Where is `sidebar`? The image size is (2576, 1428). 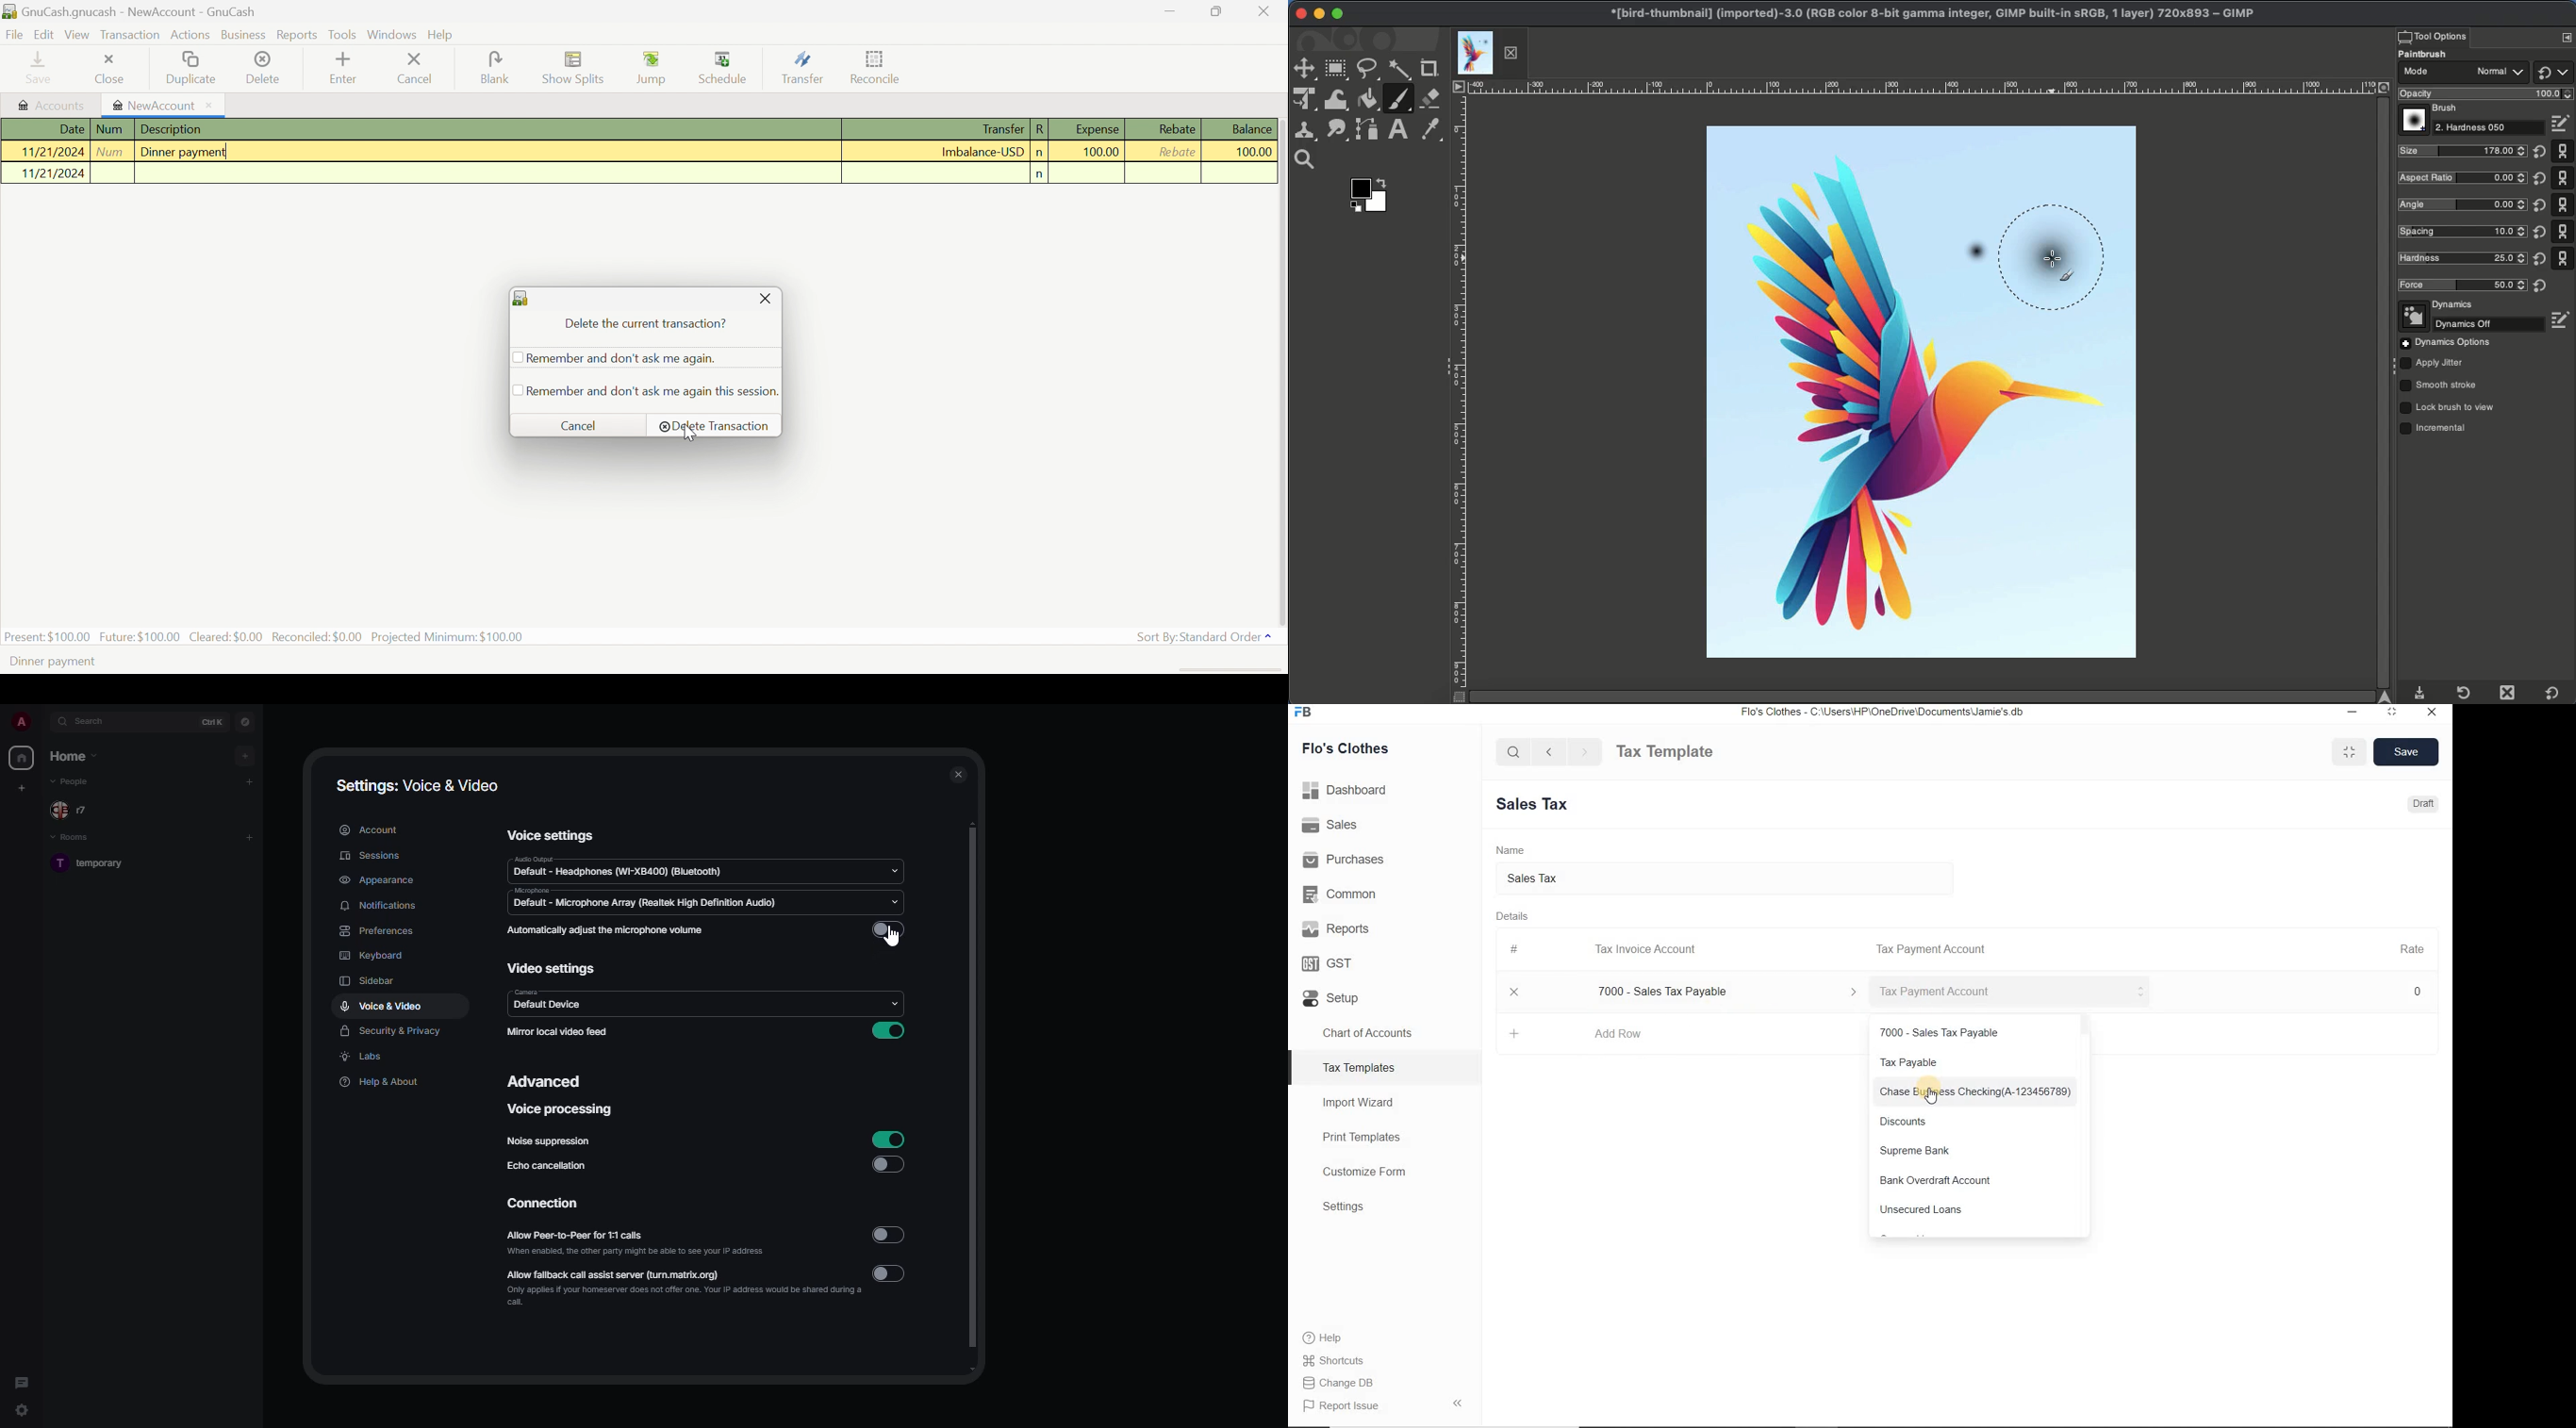 sidebar is located at coordinates (373, 980).